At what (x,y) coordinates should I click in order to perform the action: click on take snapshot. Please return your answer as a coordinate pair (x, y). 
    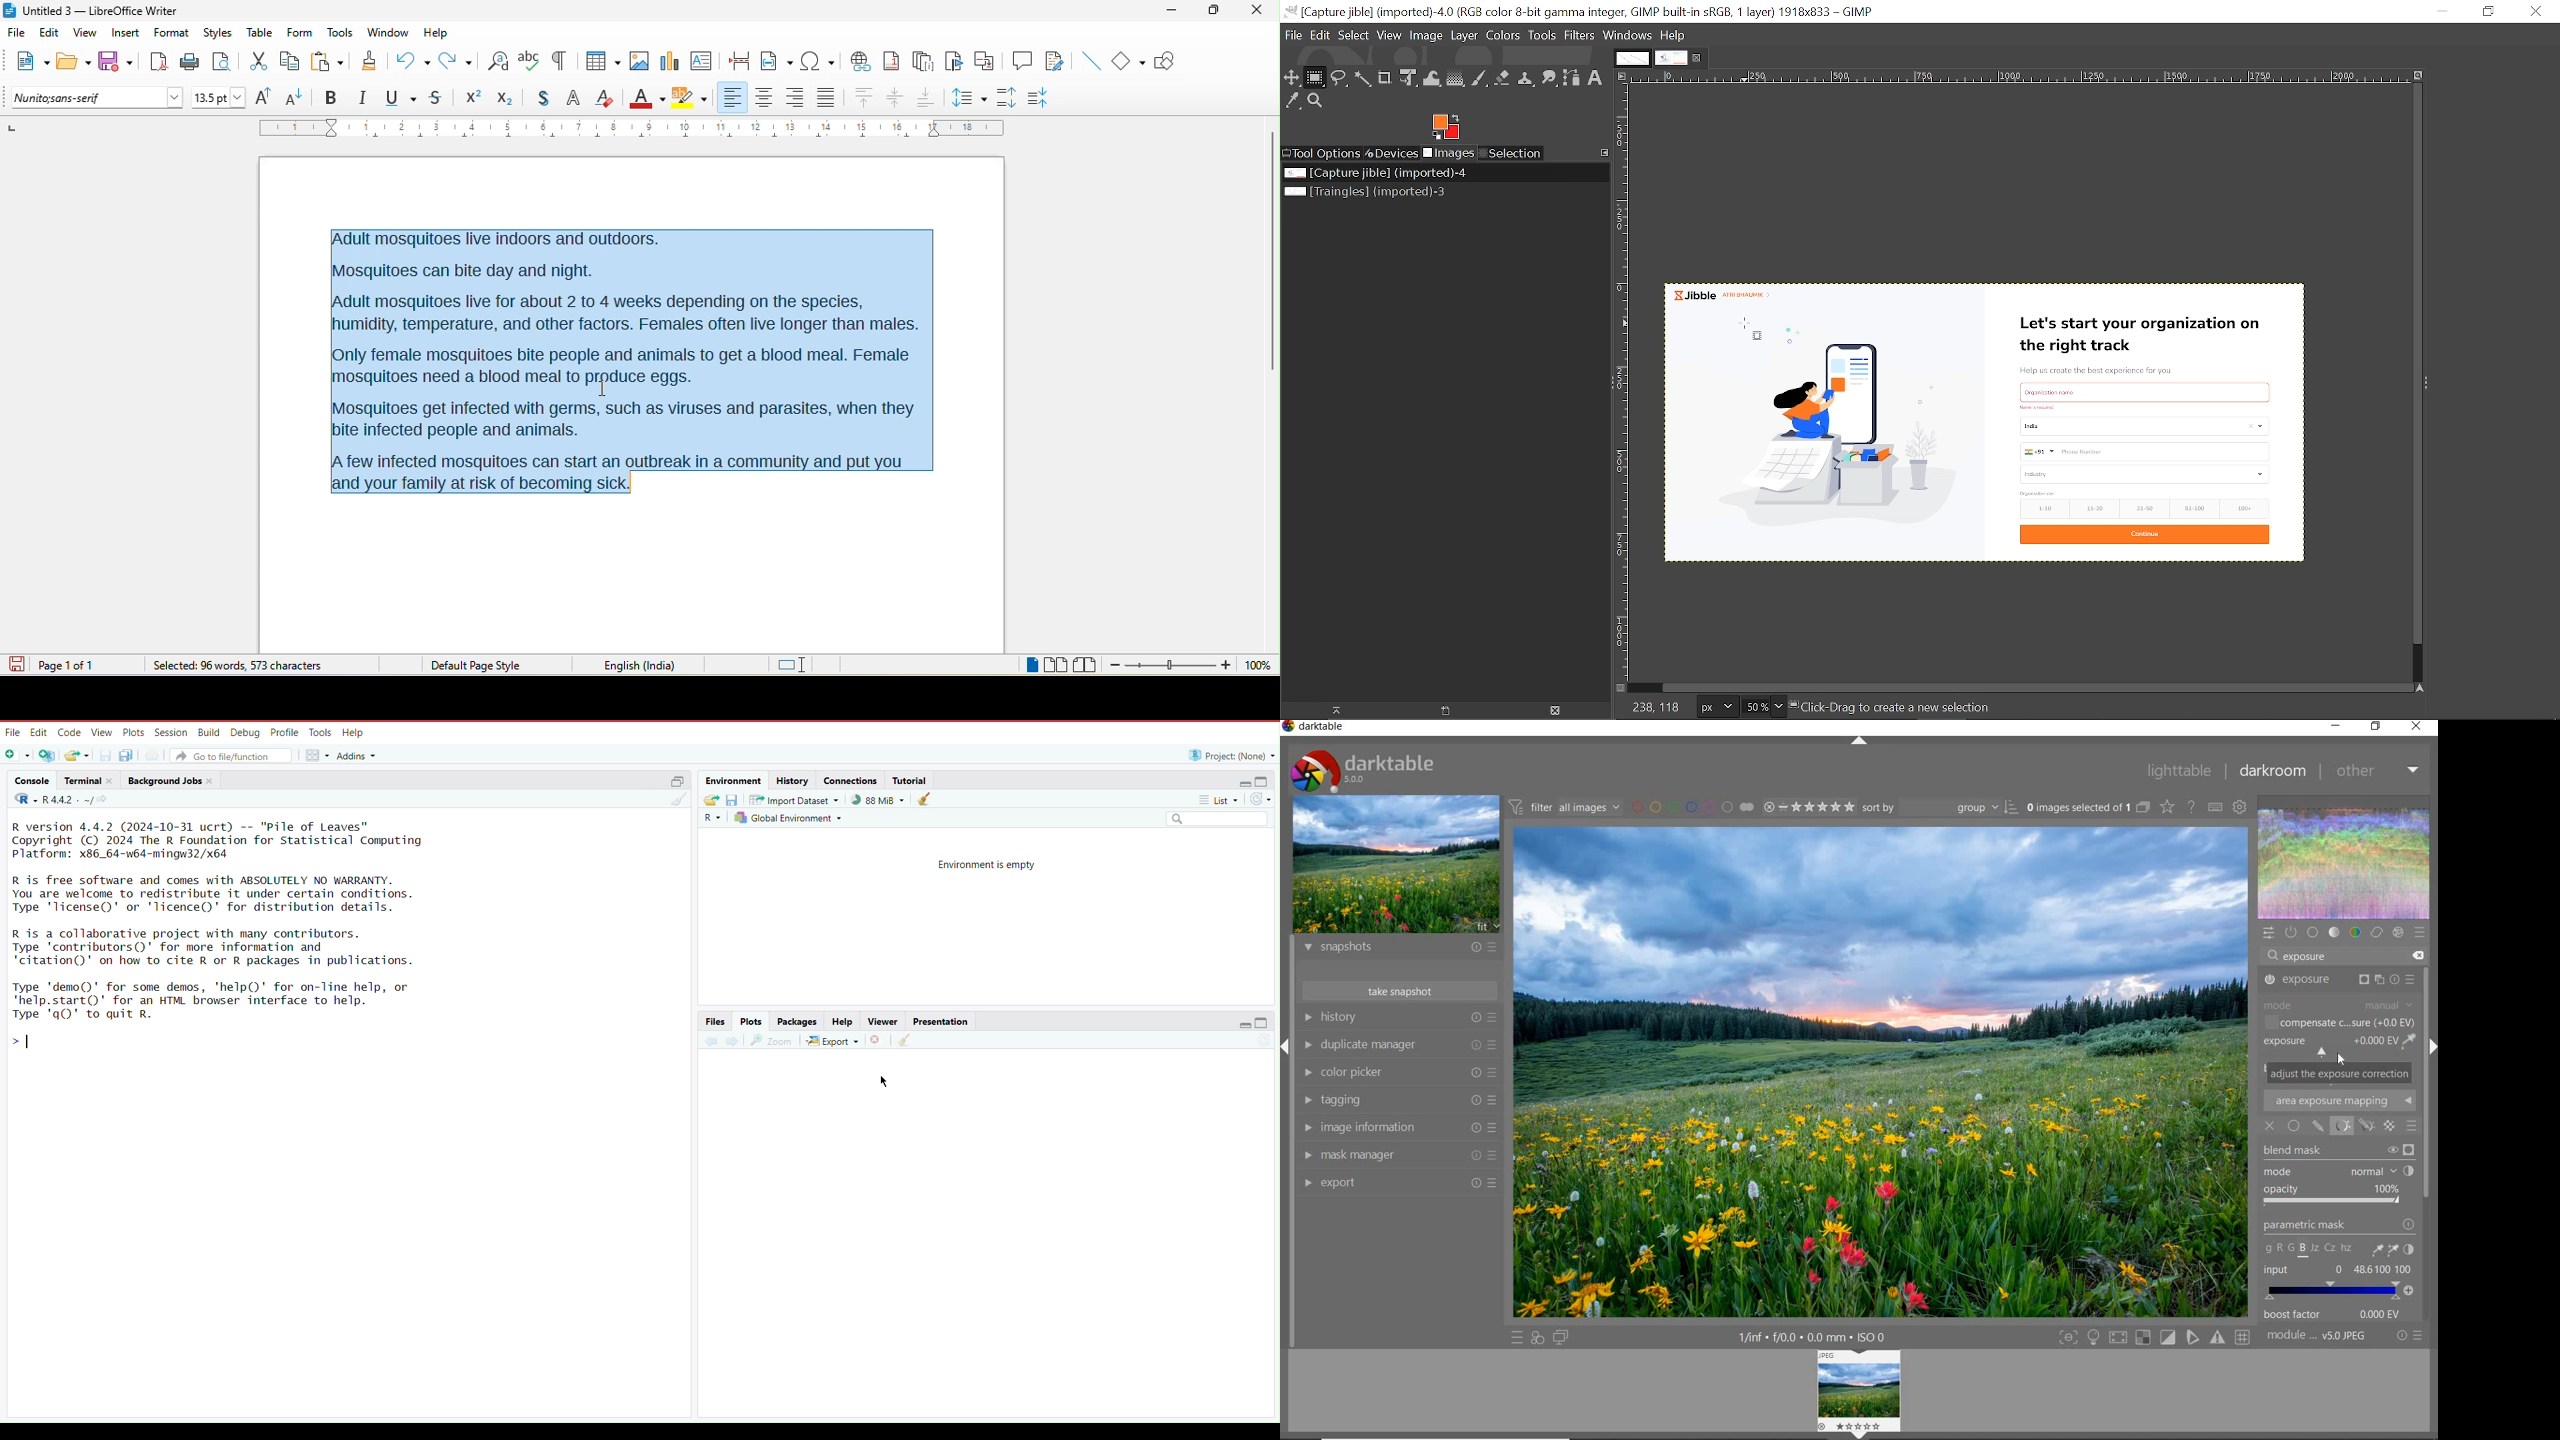
    Looking at the image, I should click on (1401, 991).